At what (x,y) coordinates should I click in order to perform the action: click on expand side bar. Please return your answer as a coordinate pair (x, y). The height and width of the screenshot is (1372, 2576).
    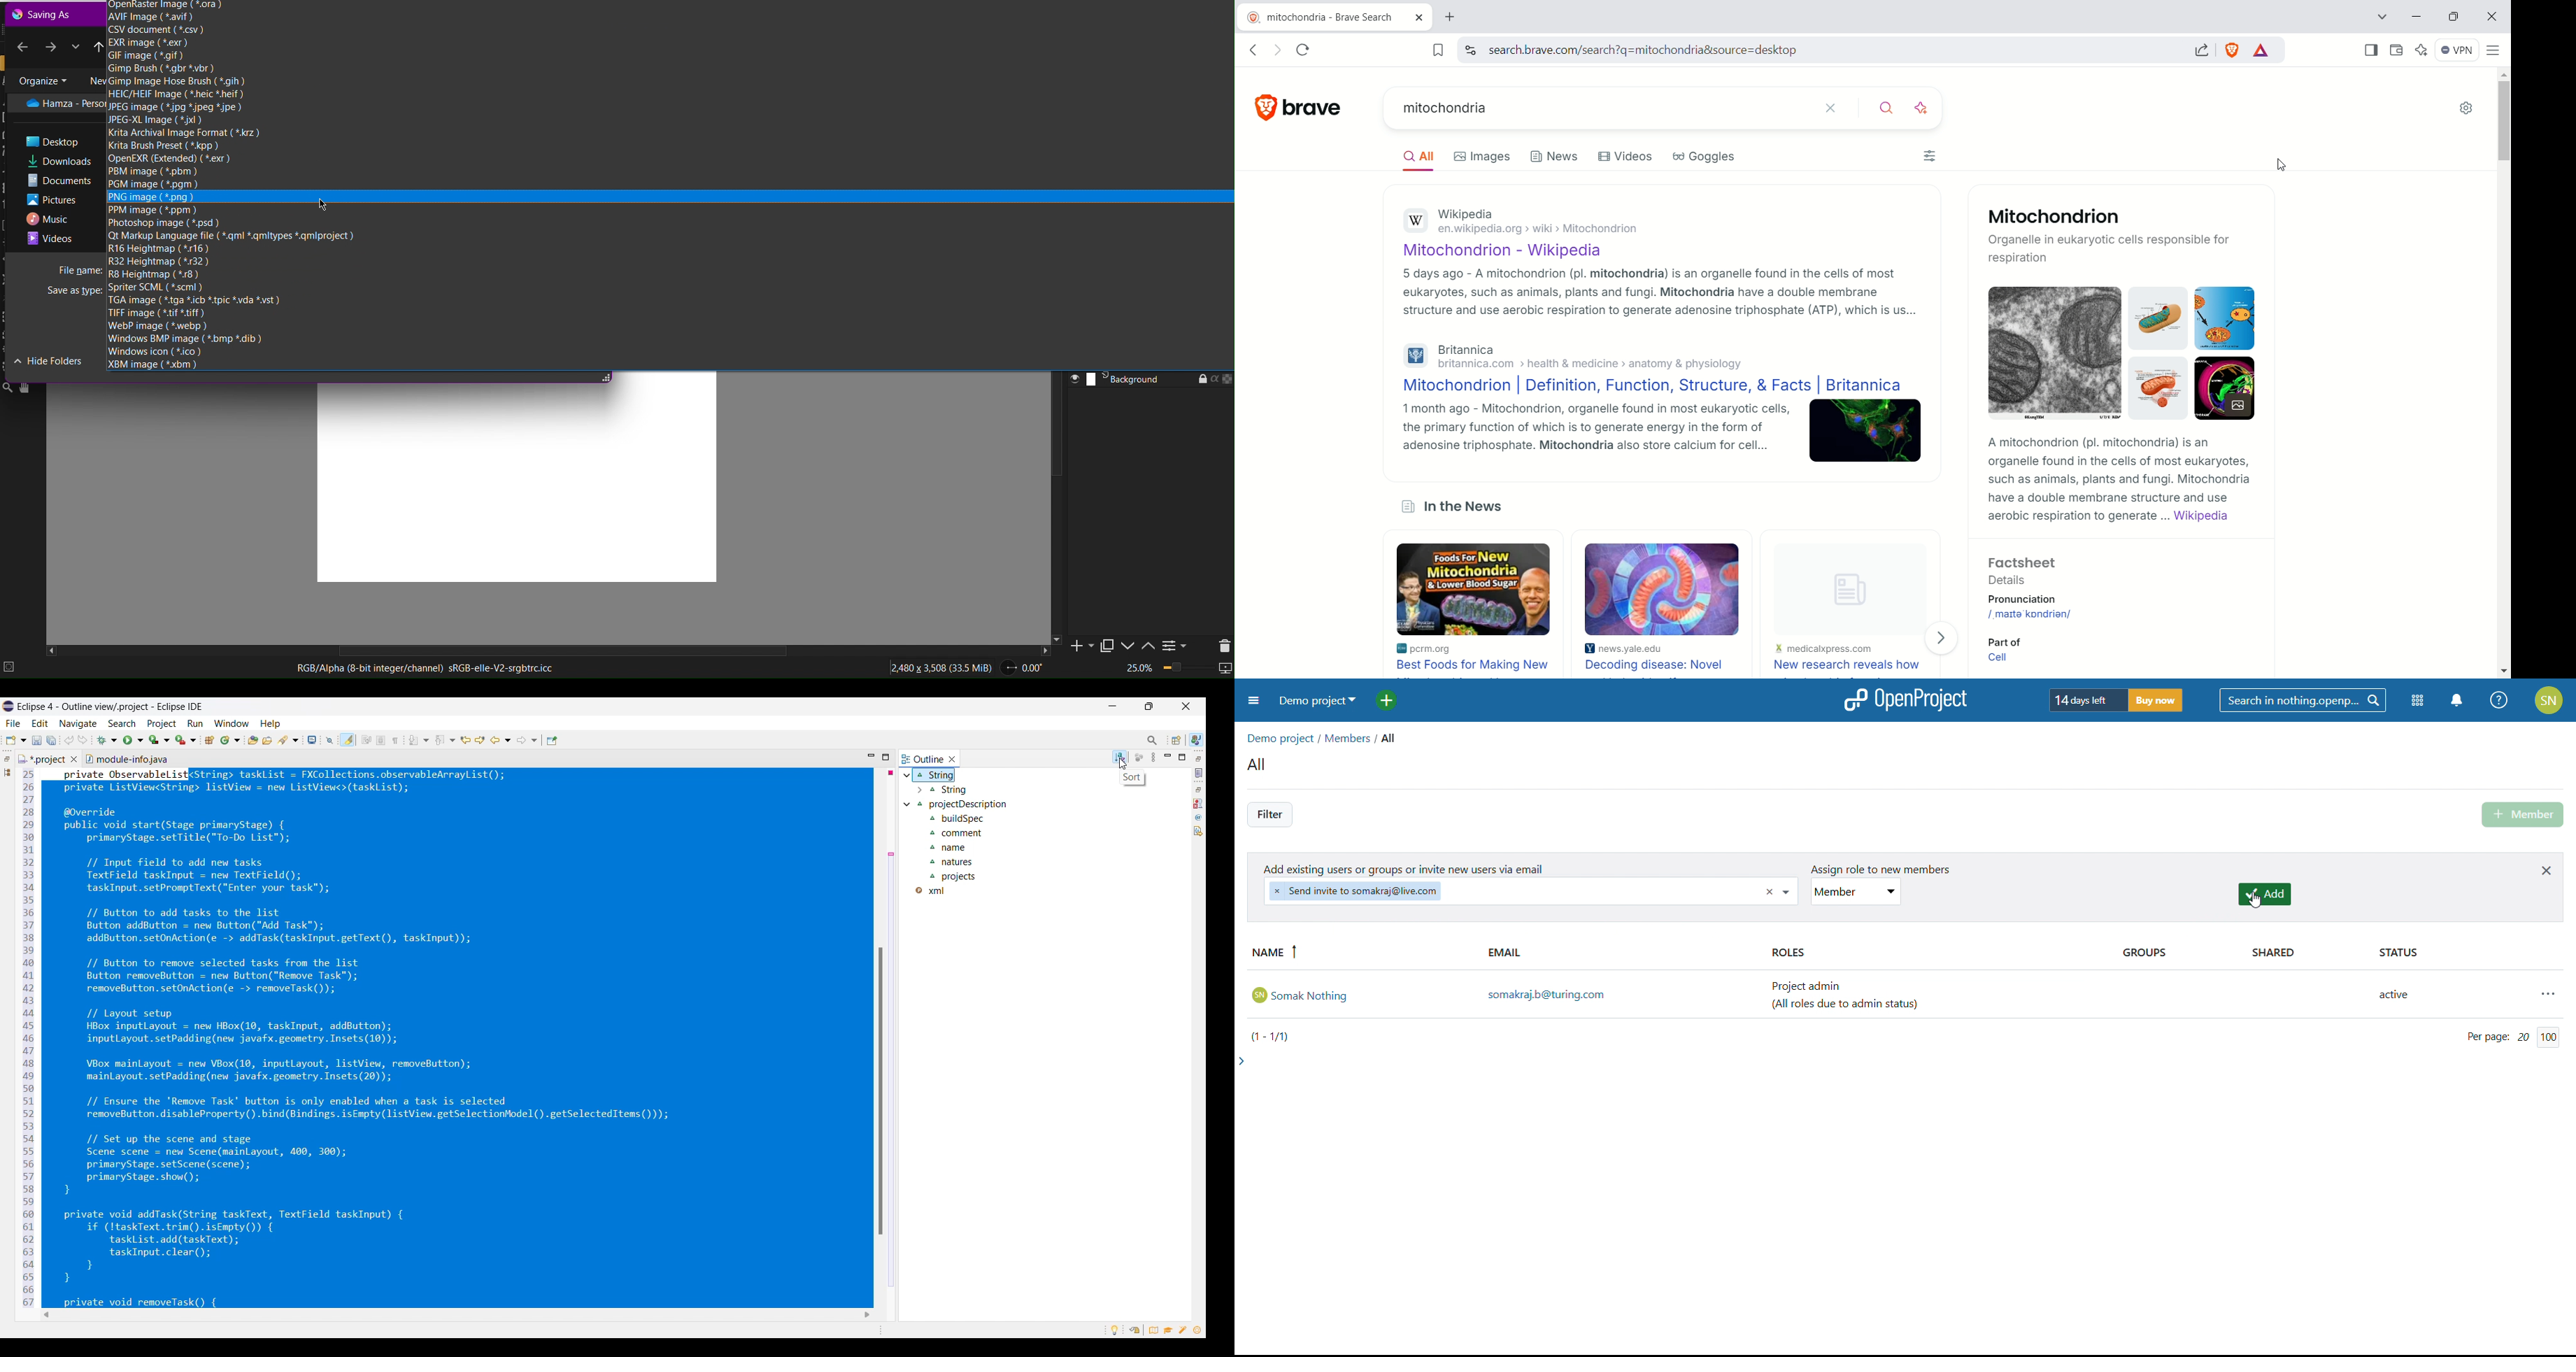
    Looking at the image, I should click on (1244, 1061).